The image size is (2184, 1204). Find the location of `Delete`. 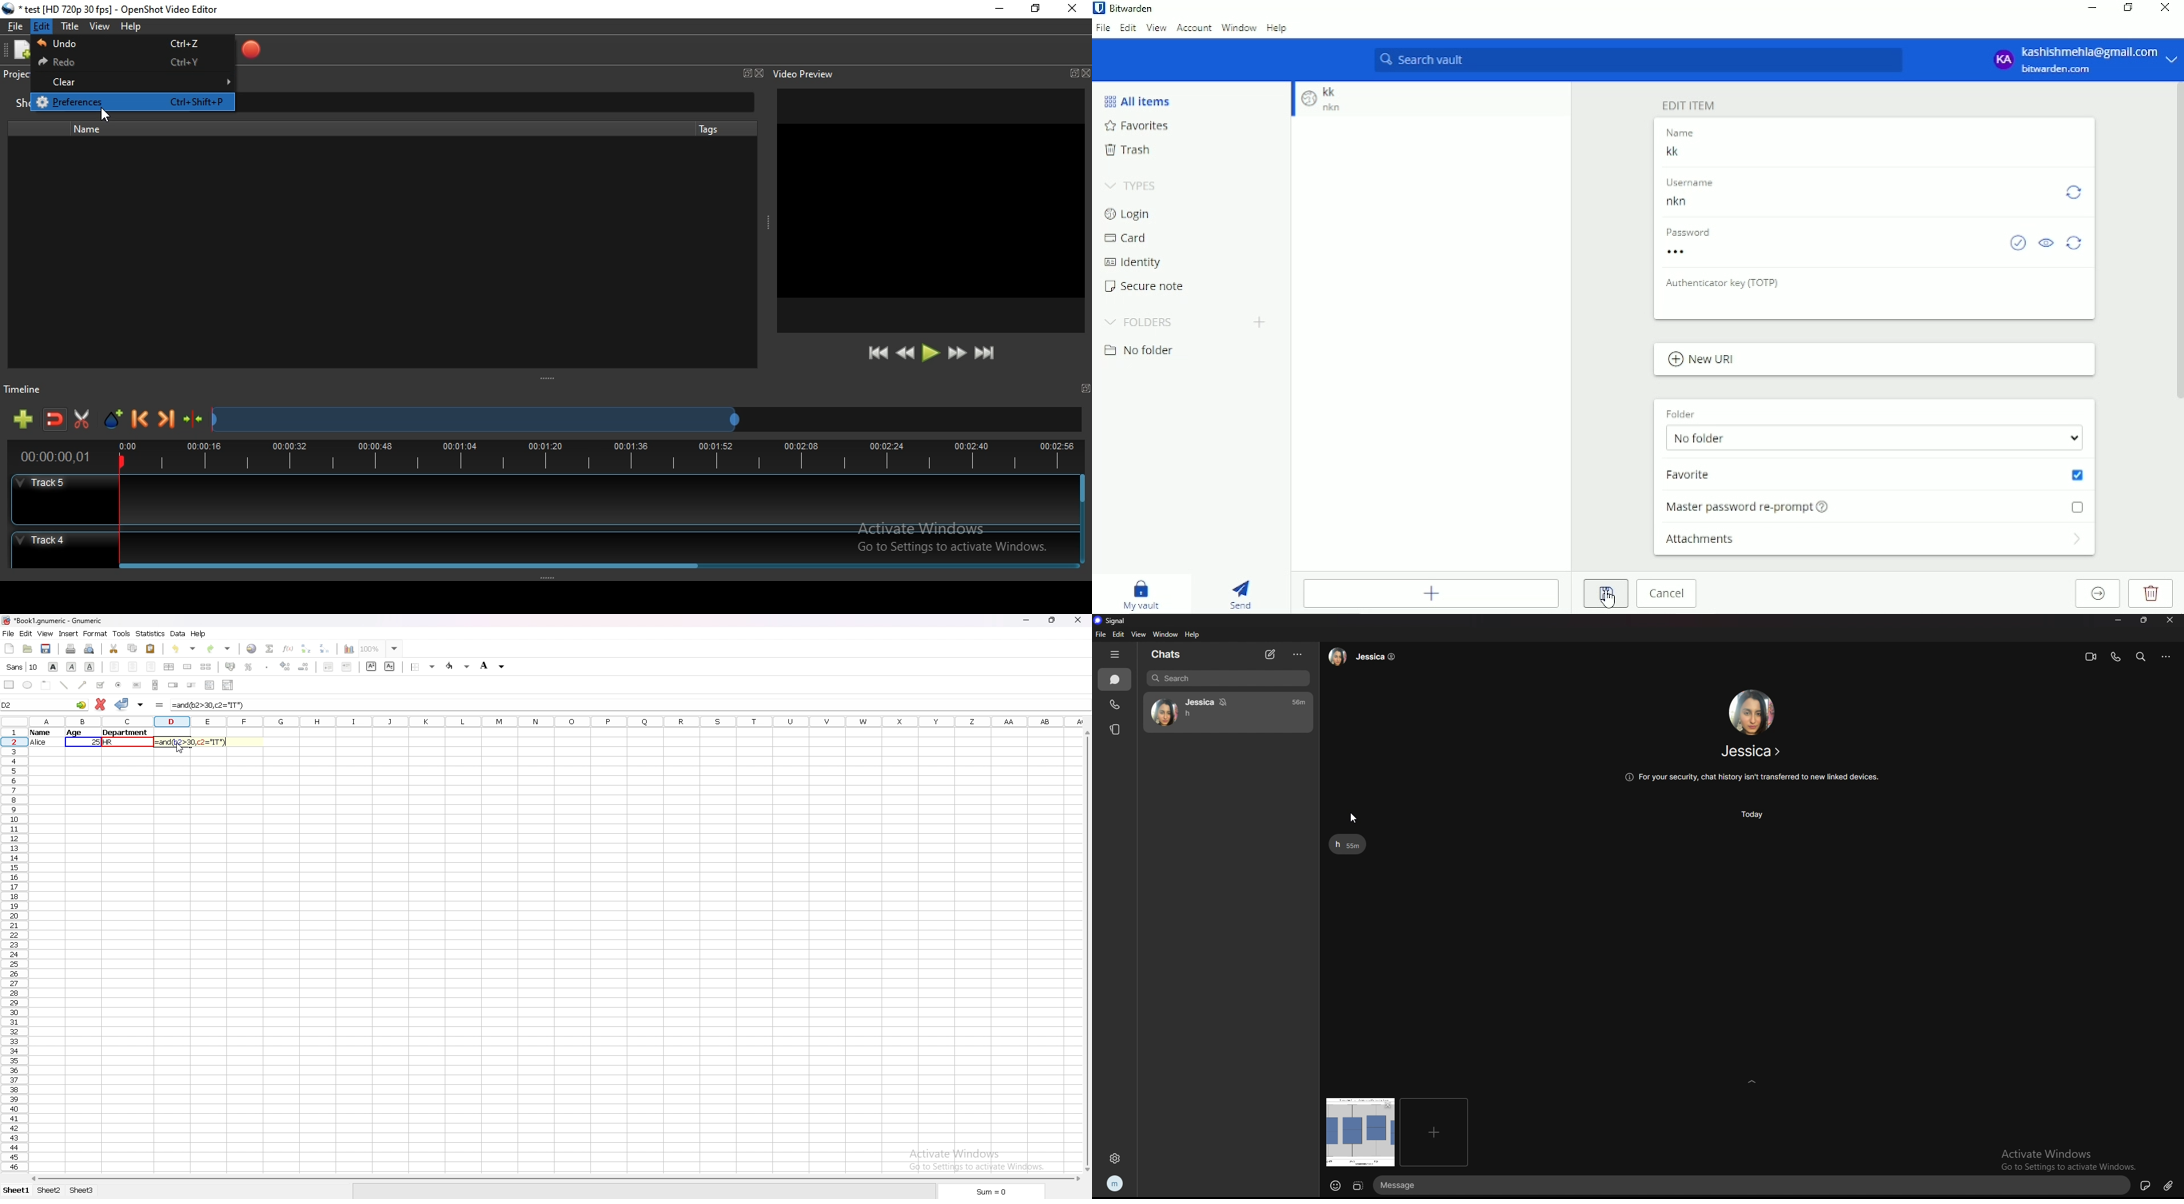

Delete is located at coordinates (2155, 593).